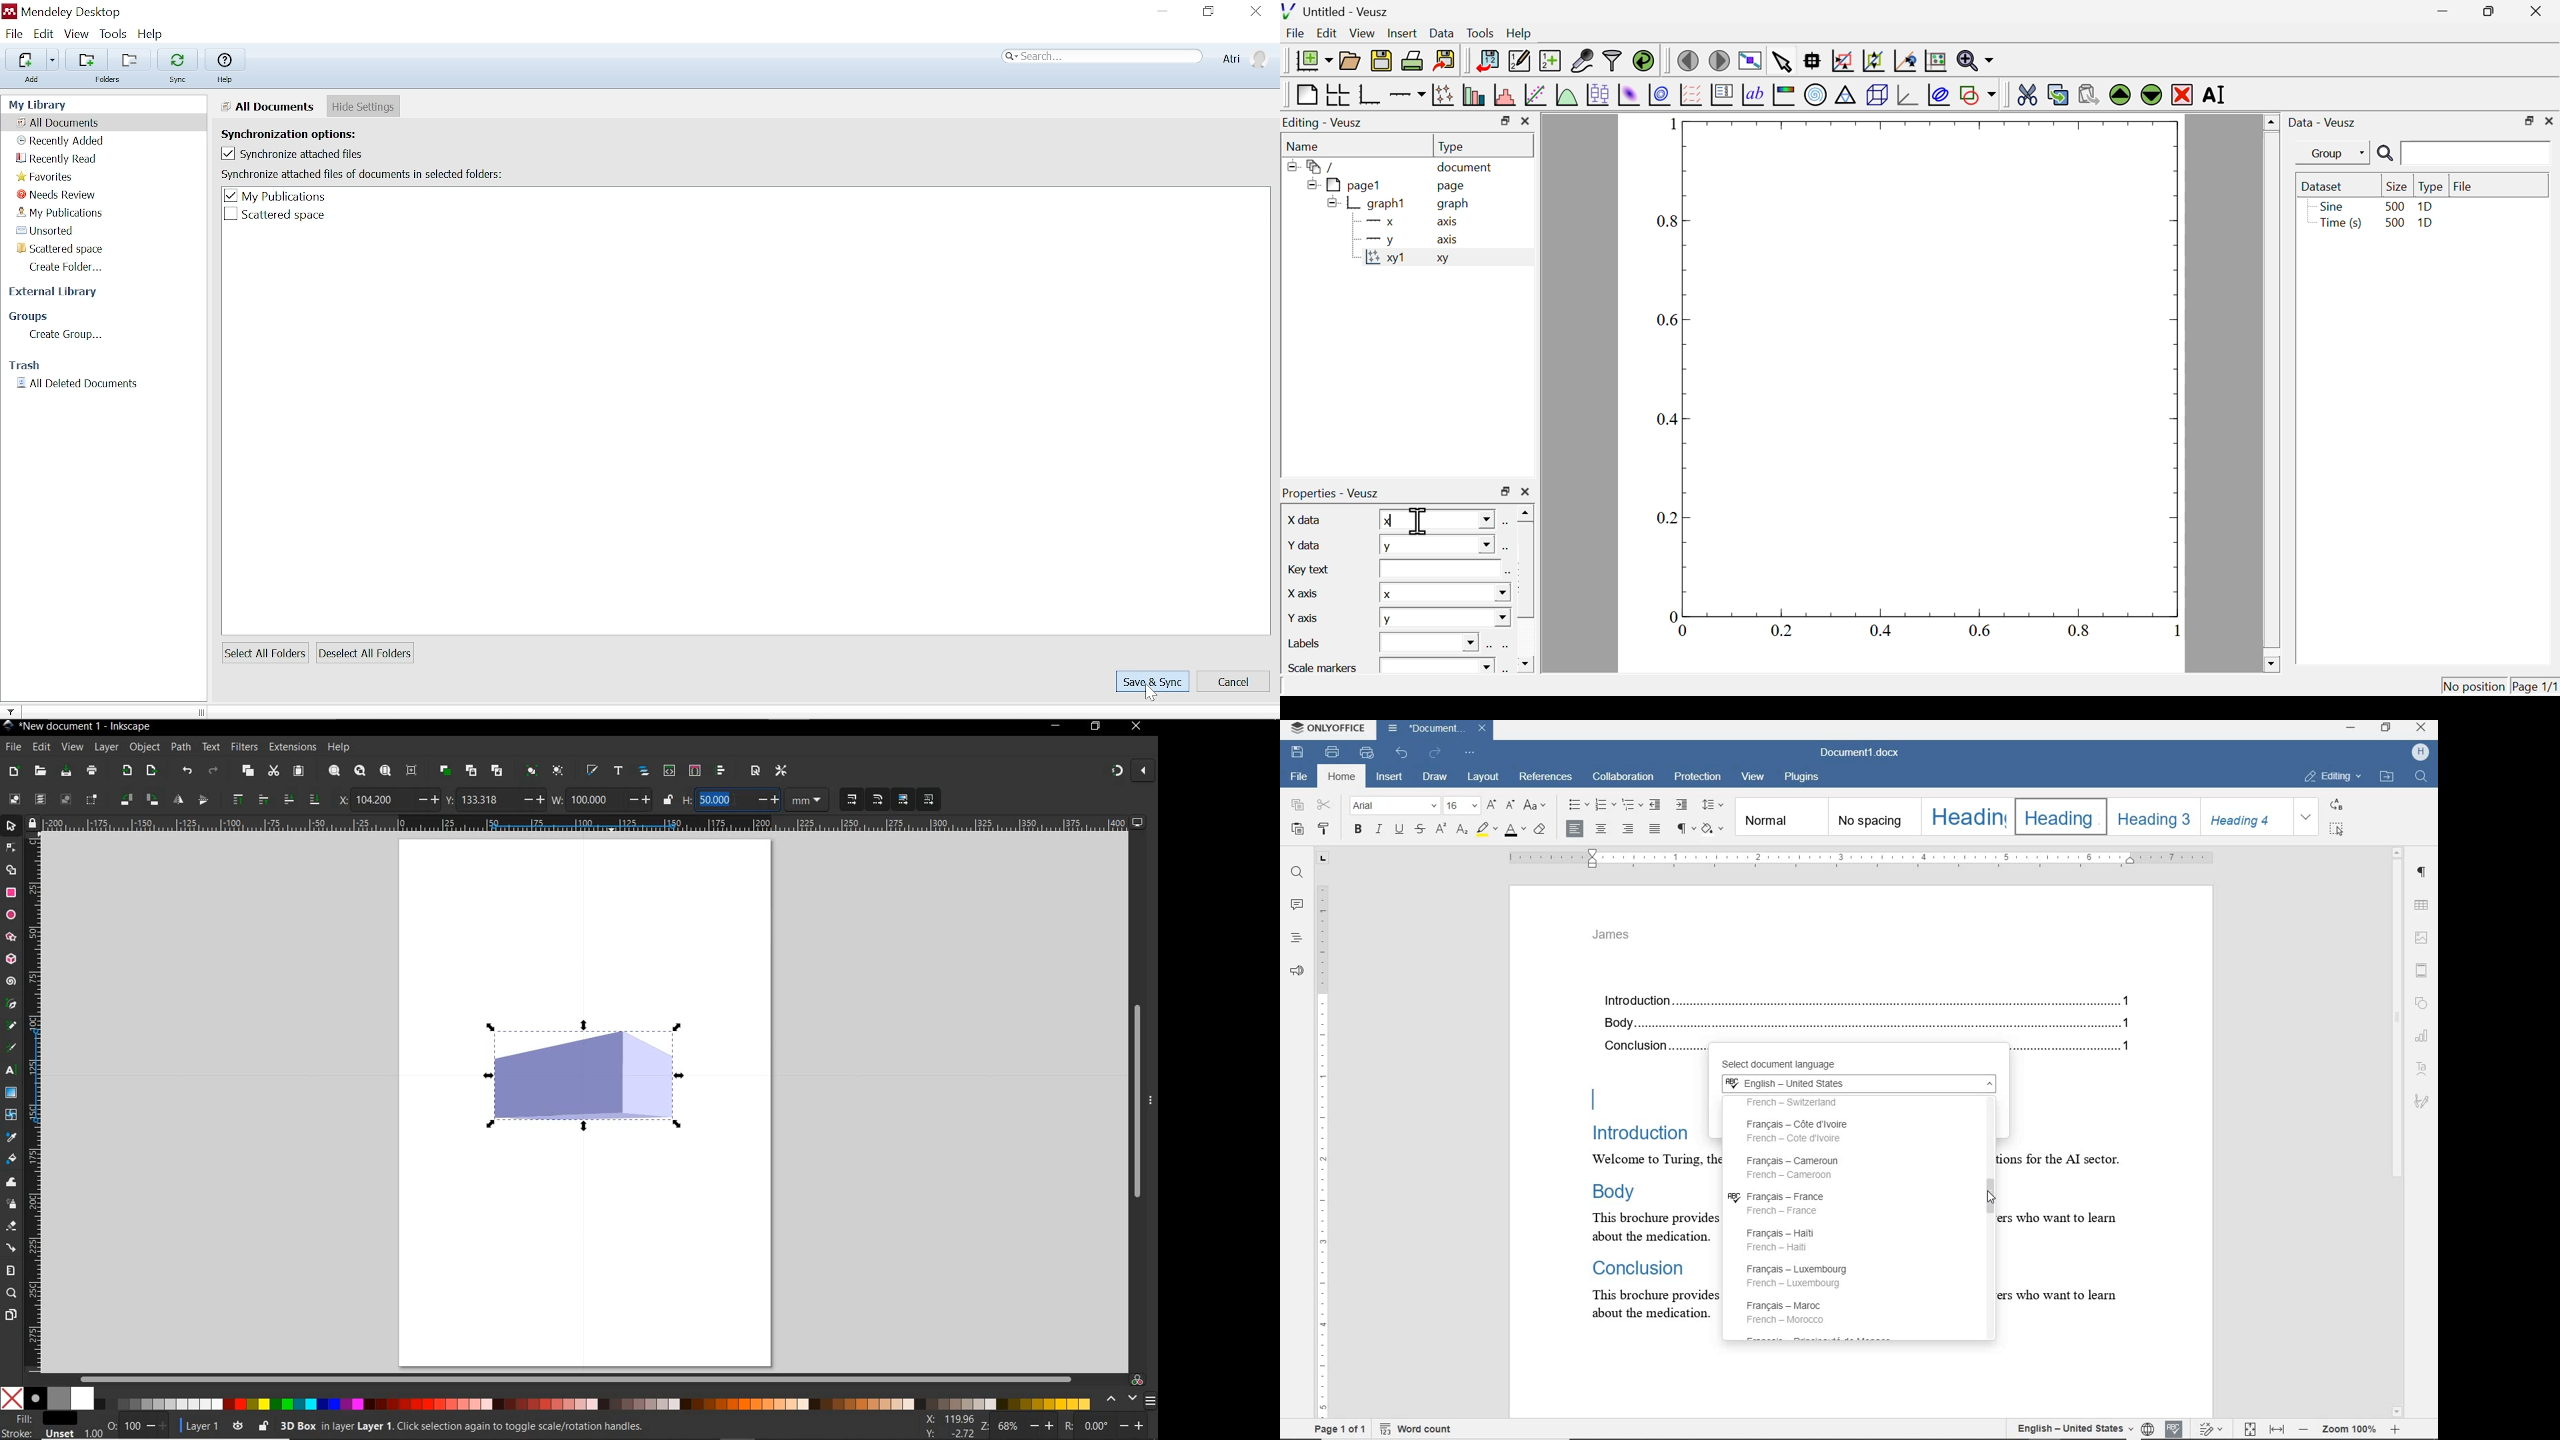 The height and width of the screenshot is (1456, 2576). I want to click on highlight color, so click(1486, 830).